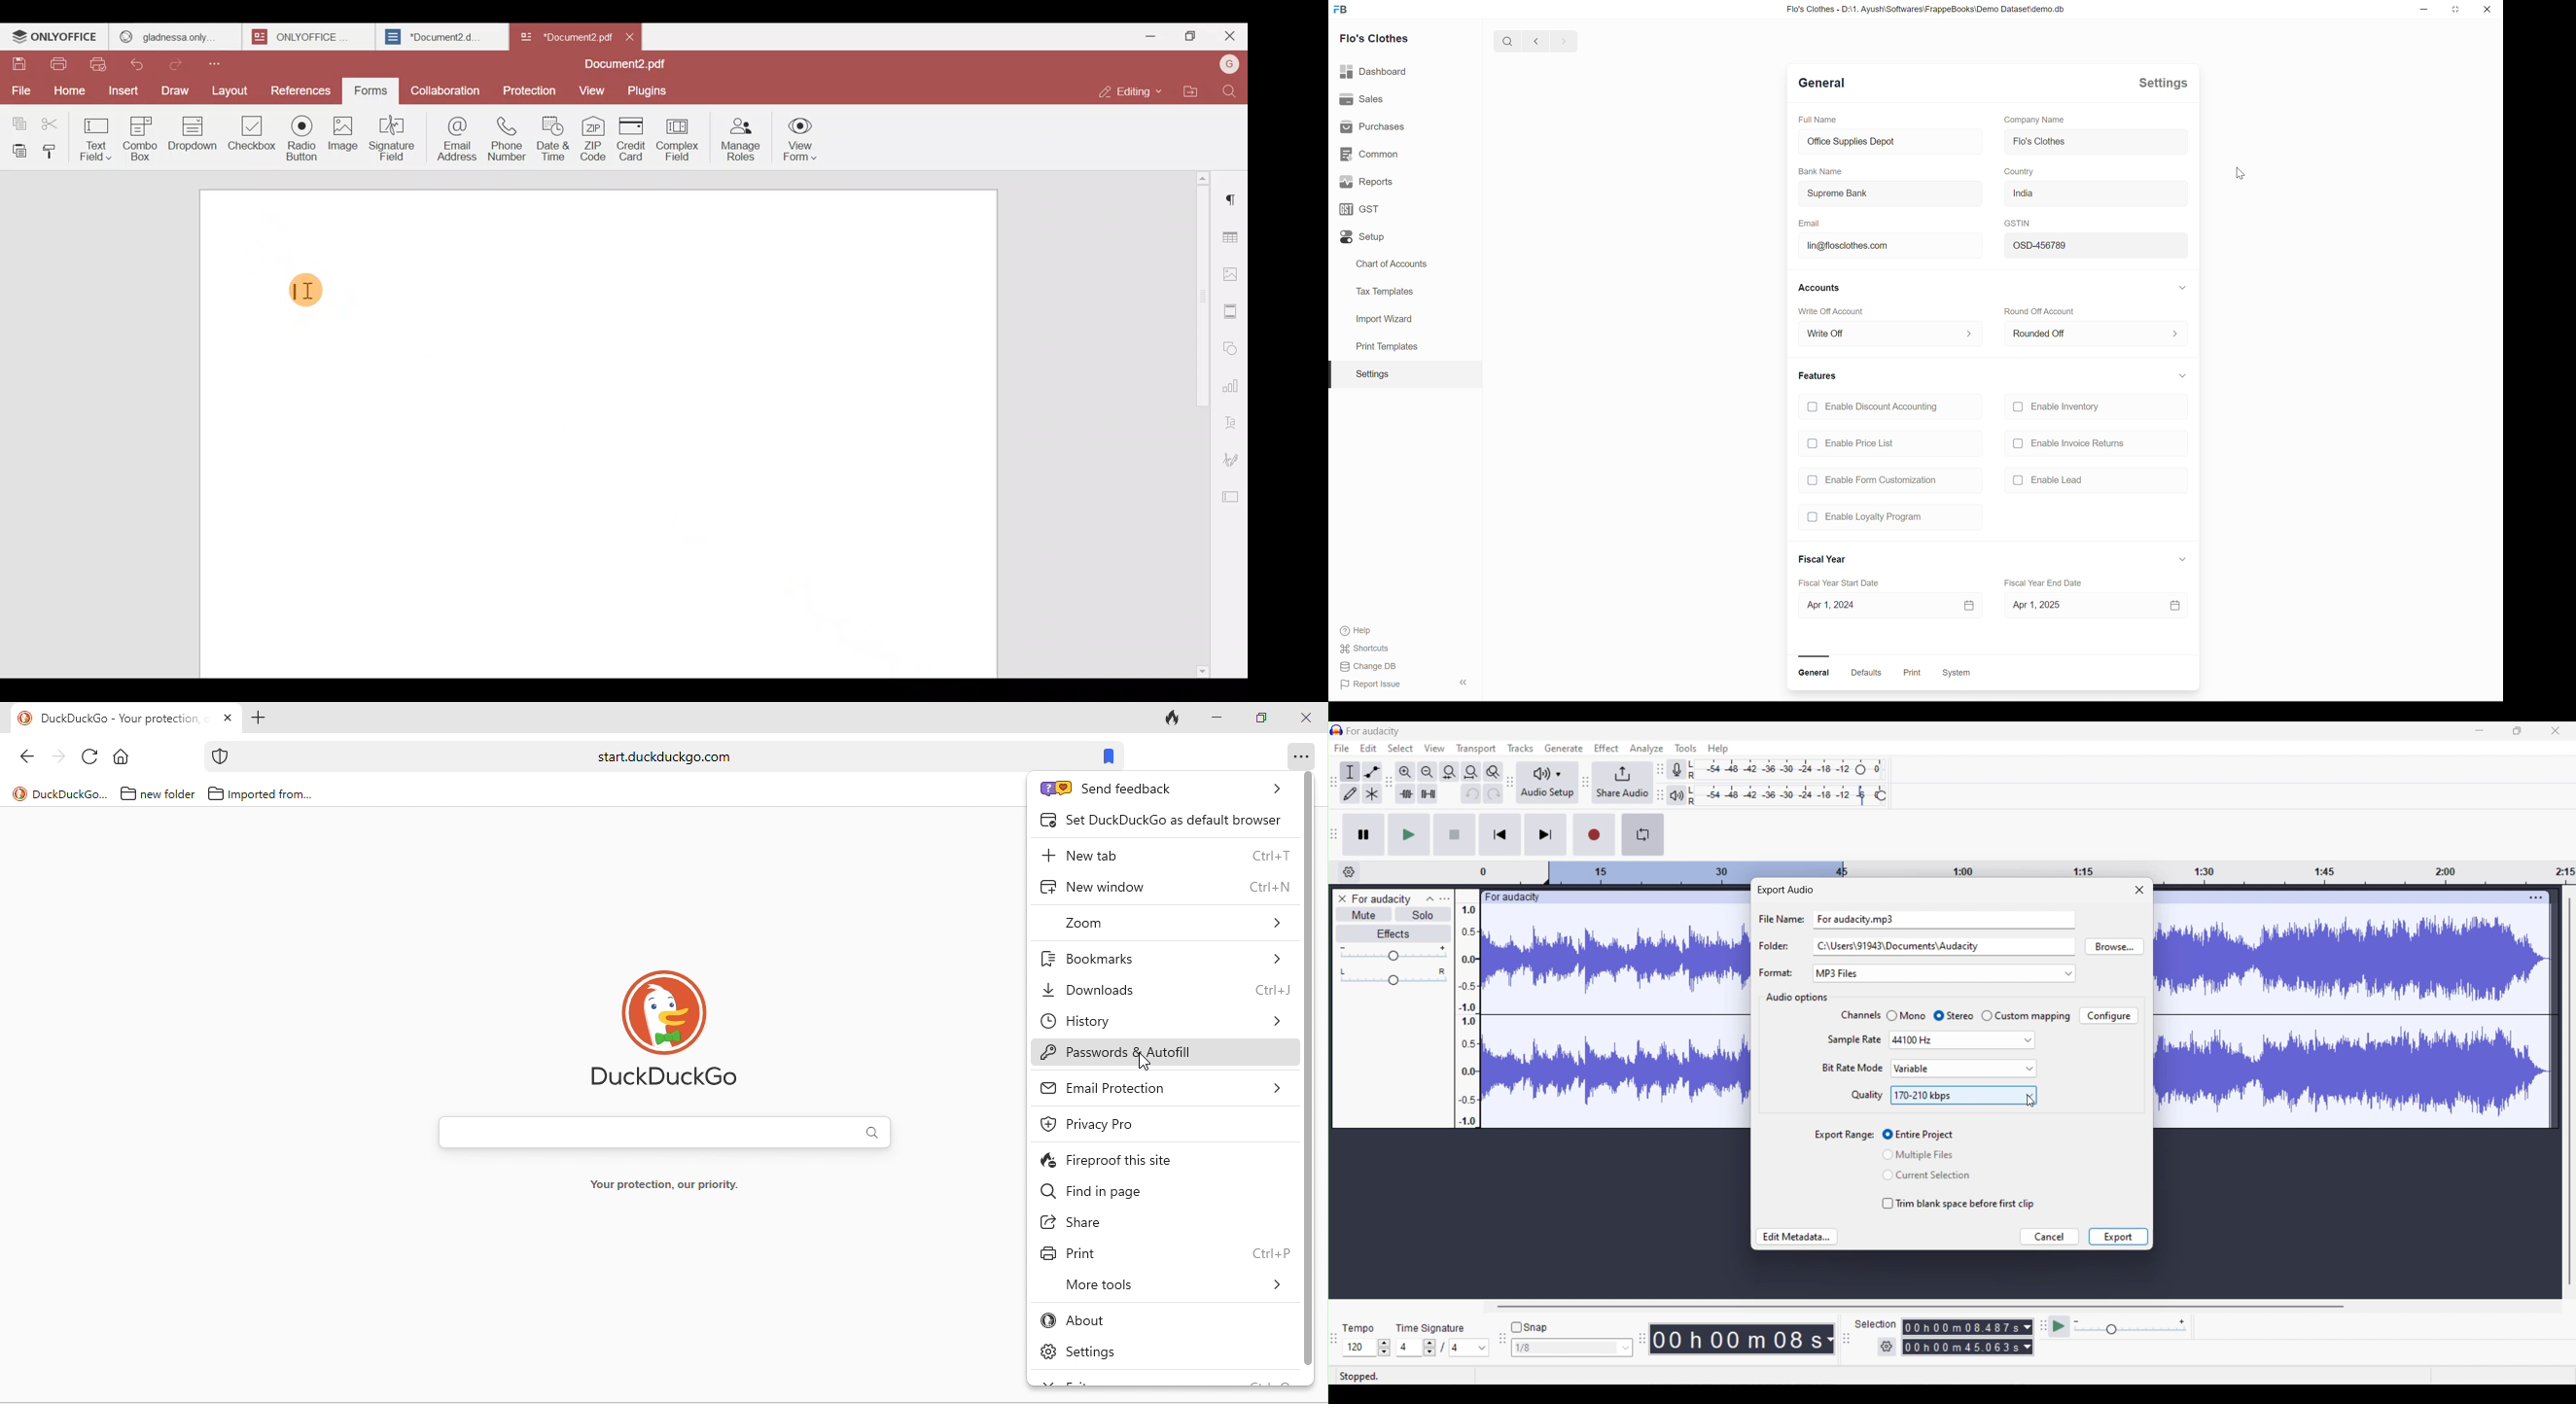 This screenshot has height=1428, width=2576. I want to click on vertical scroll bar, so click(1309, 1070).